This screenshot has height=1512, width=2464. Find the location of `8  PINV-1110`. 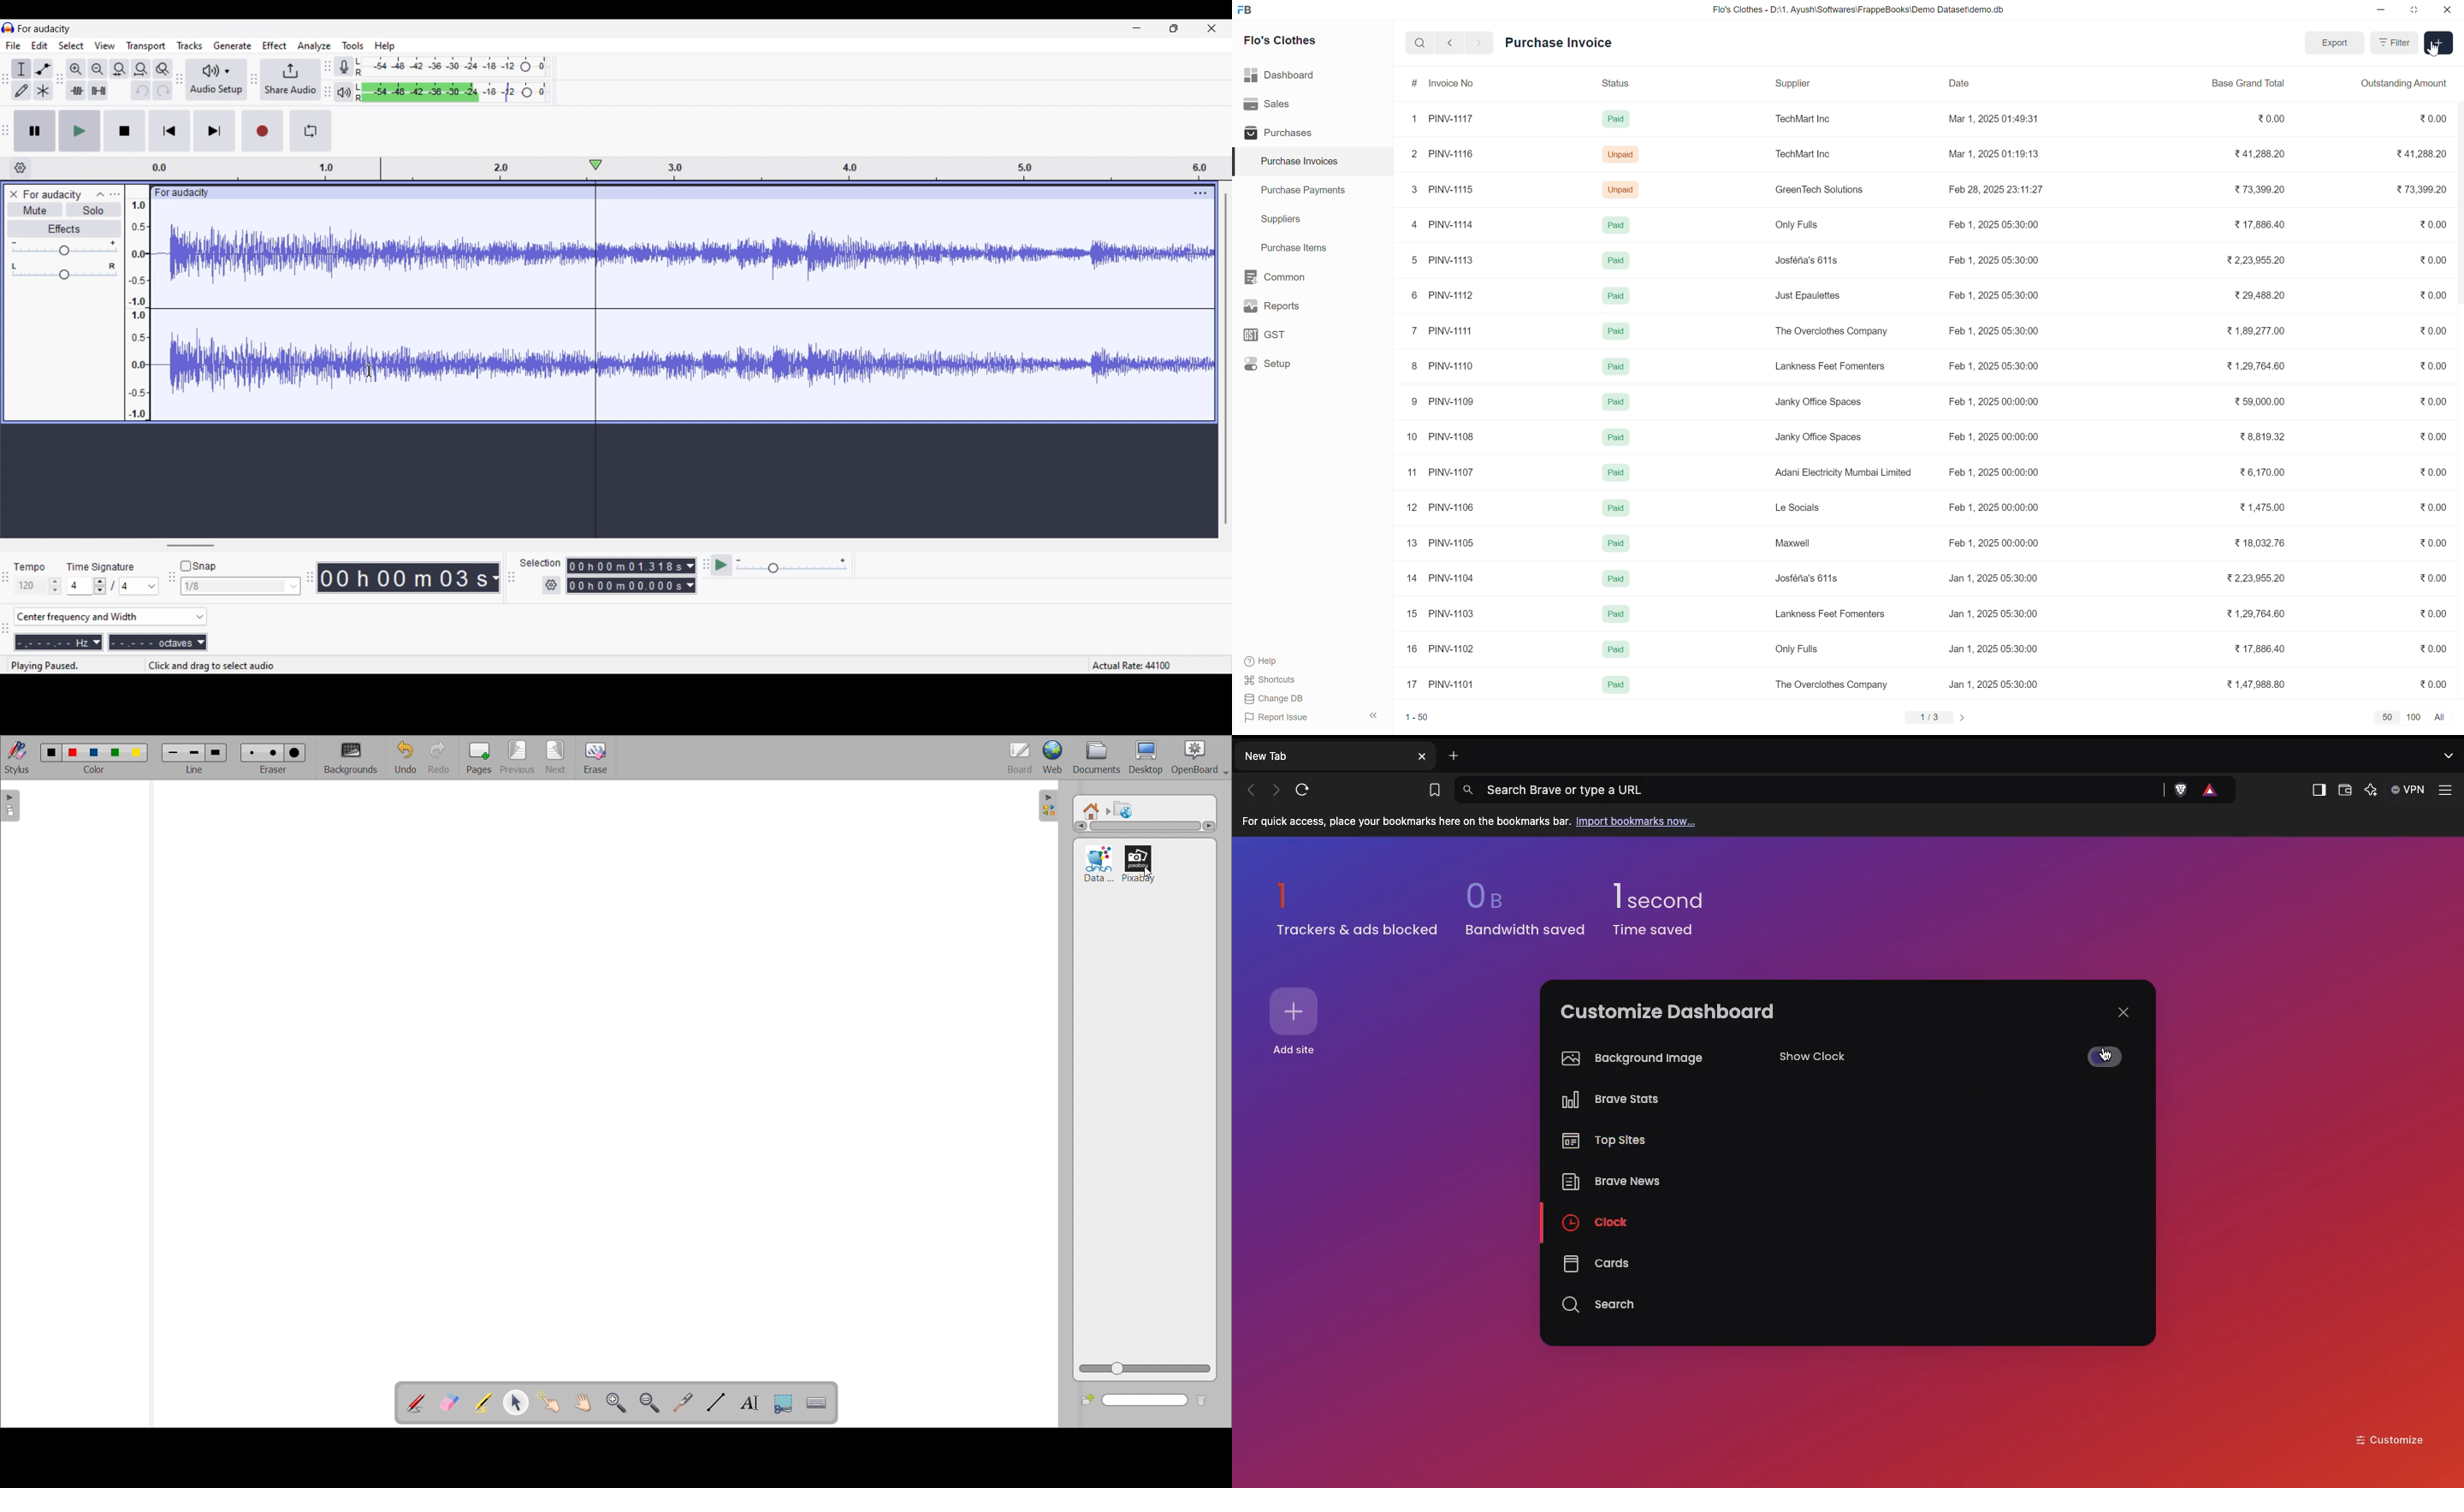

8  PINV-1110 is located at coordinates (1444, 366).